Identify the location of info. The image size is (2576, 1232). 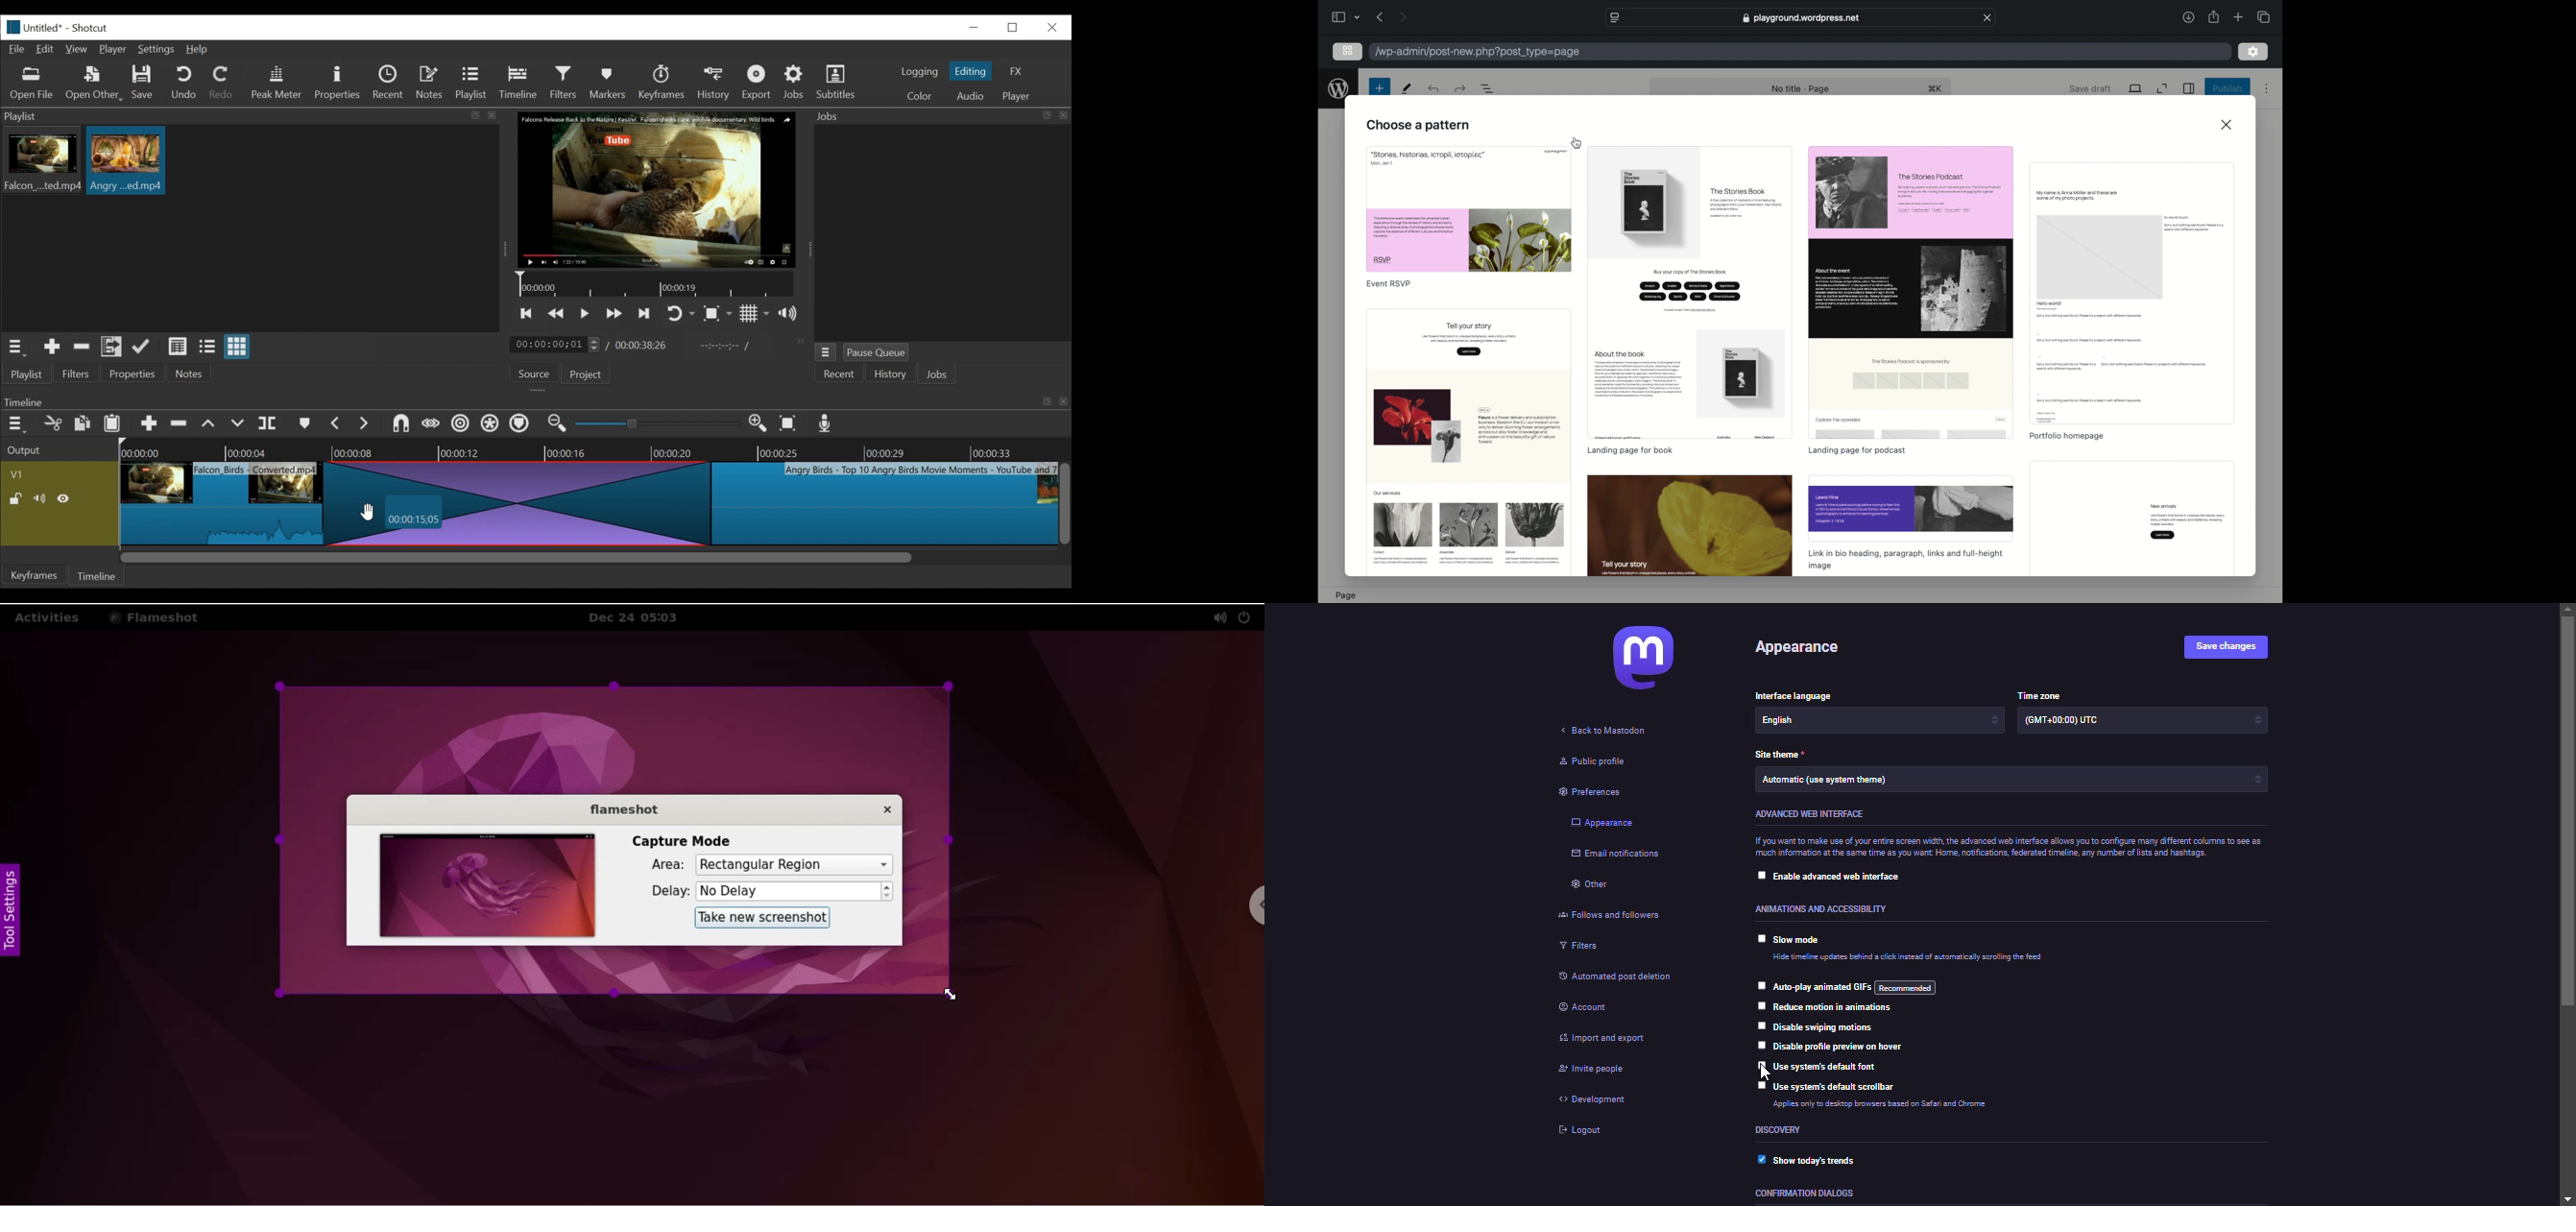
(1914, 958).